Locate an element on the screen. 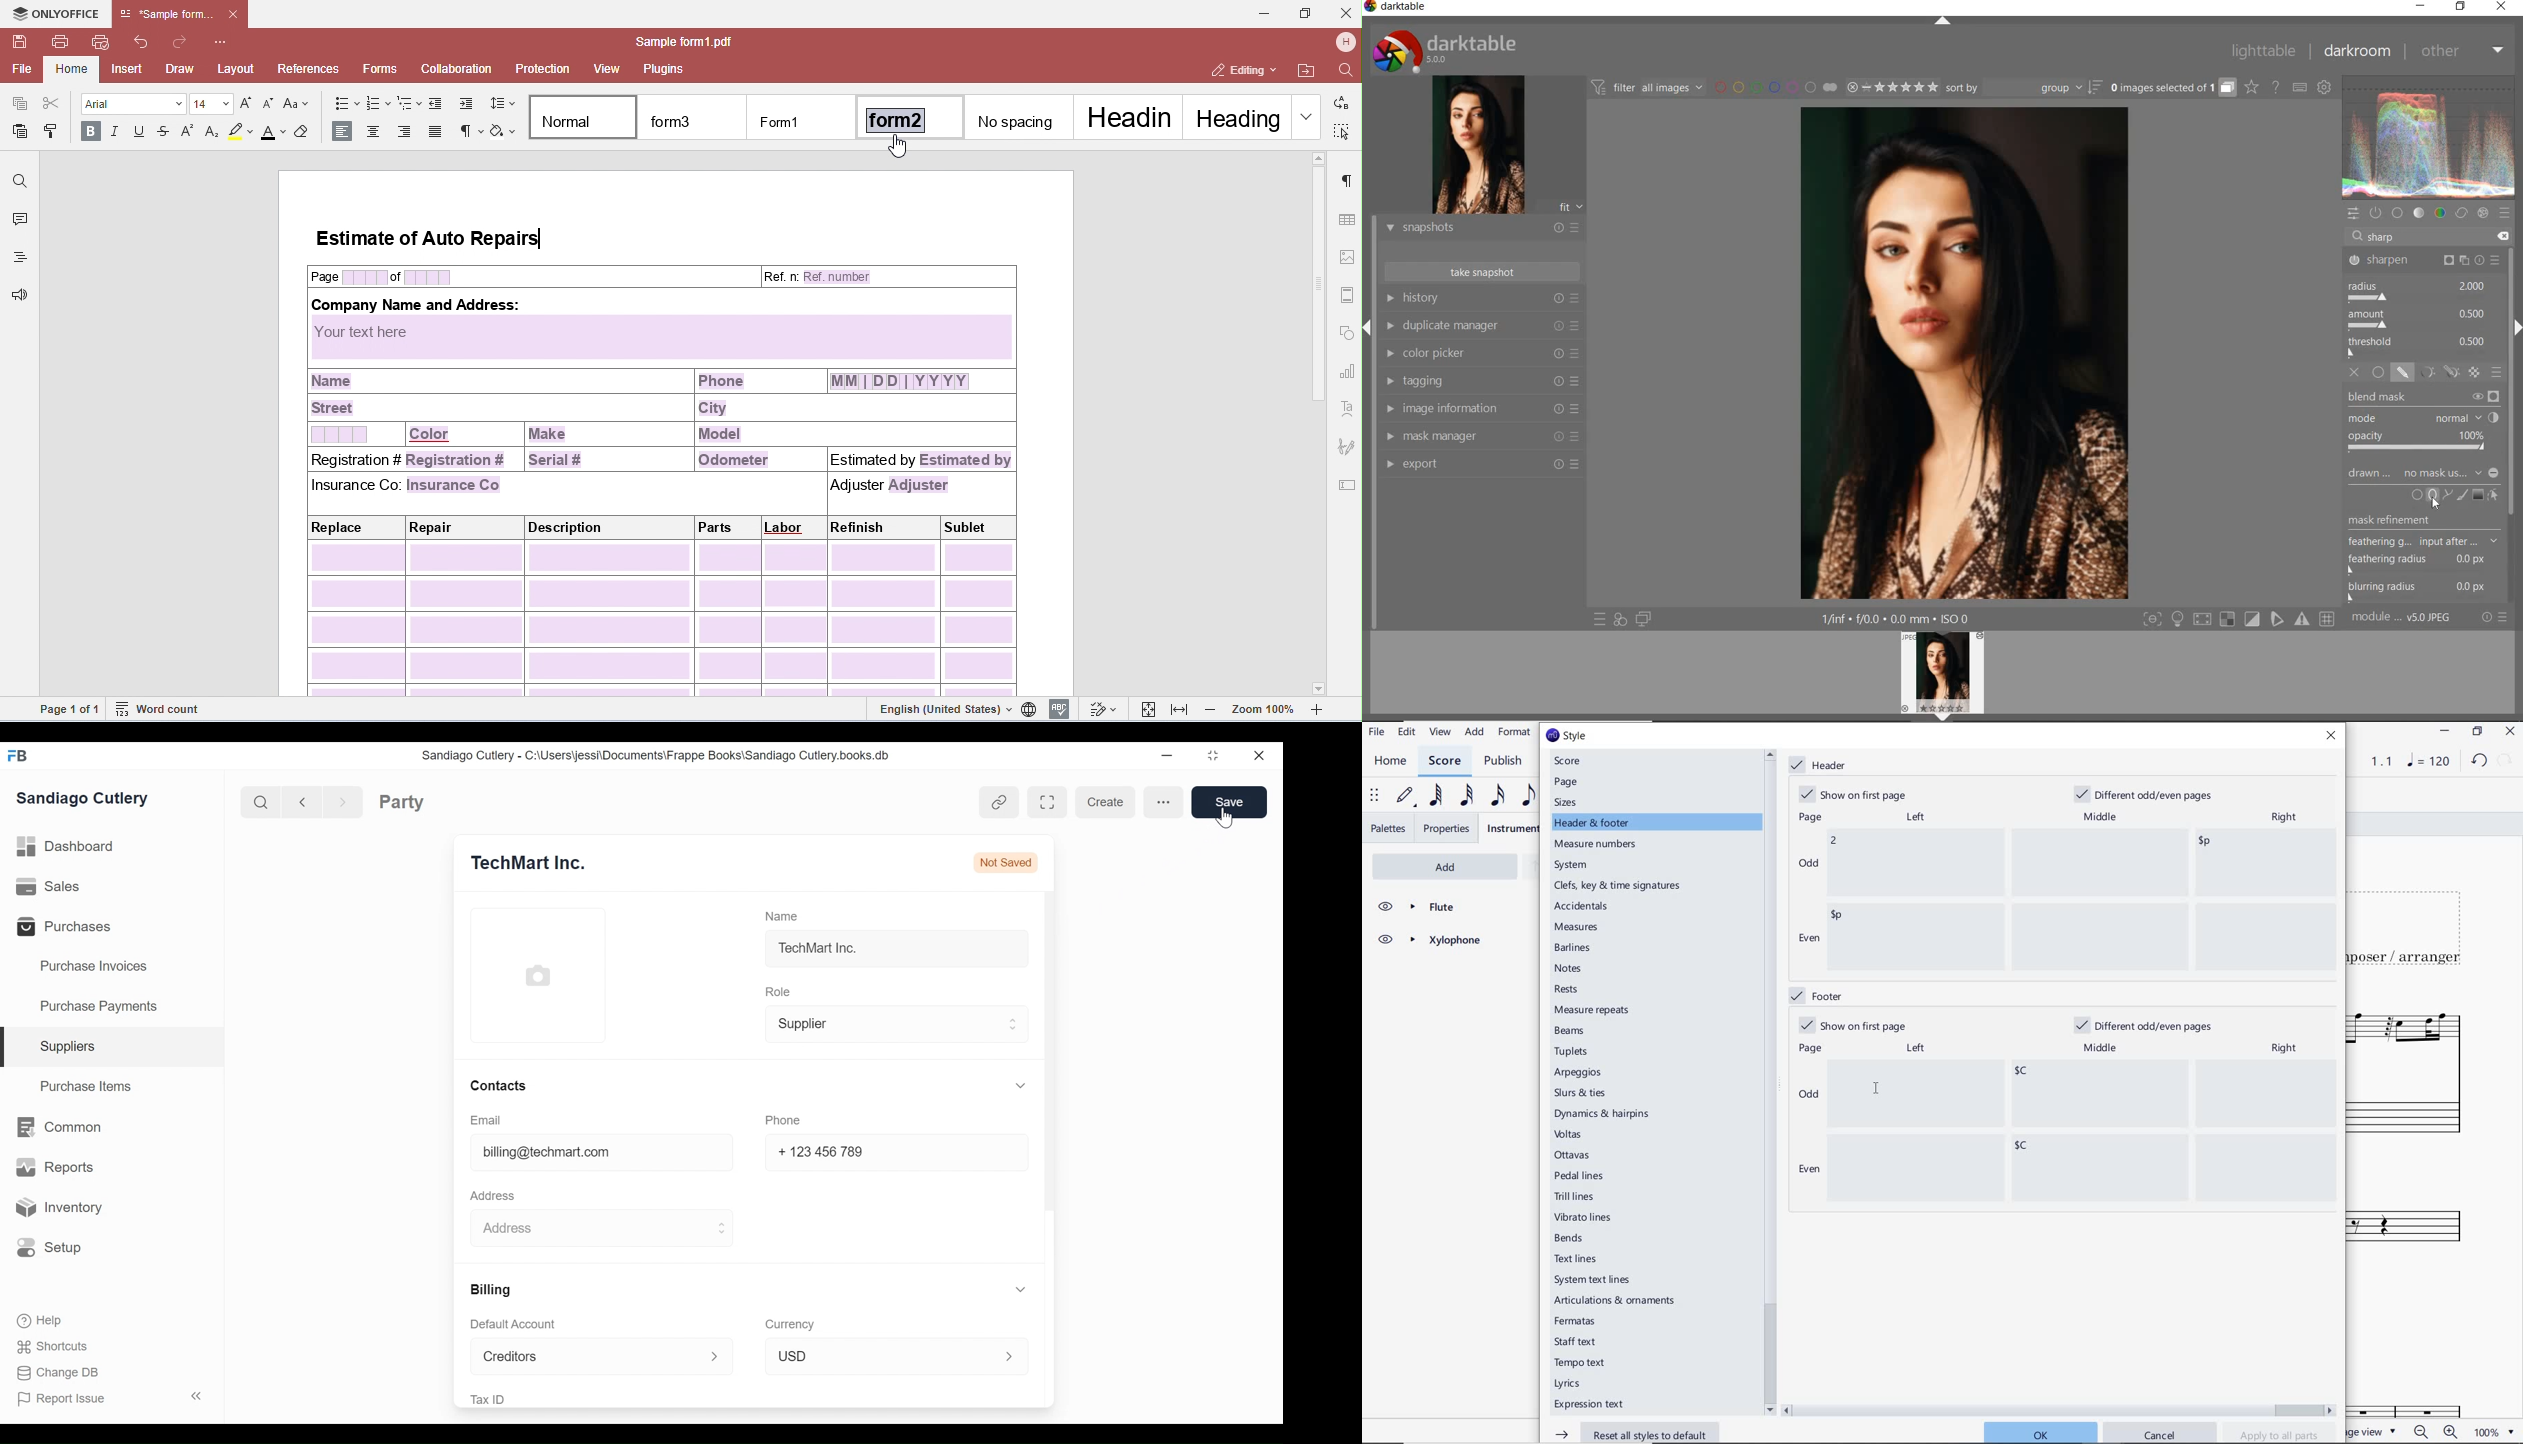 This screenshot has height=1456, width=2548. 1/inf*f/0.0 mm*ISO 0 is located at coordinates (1897, 618).